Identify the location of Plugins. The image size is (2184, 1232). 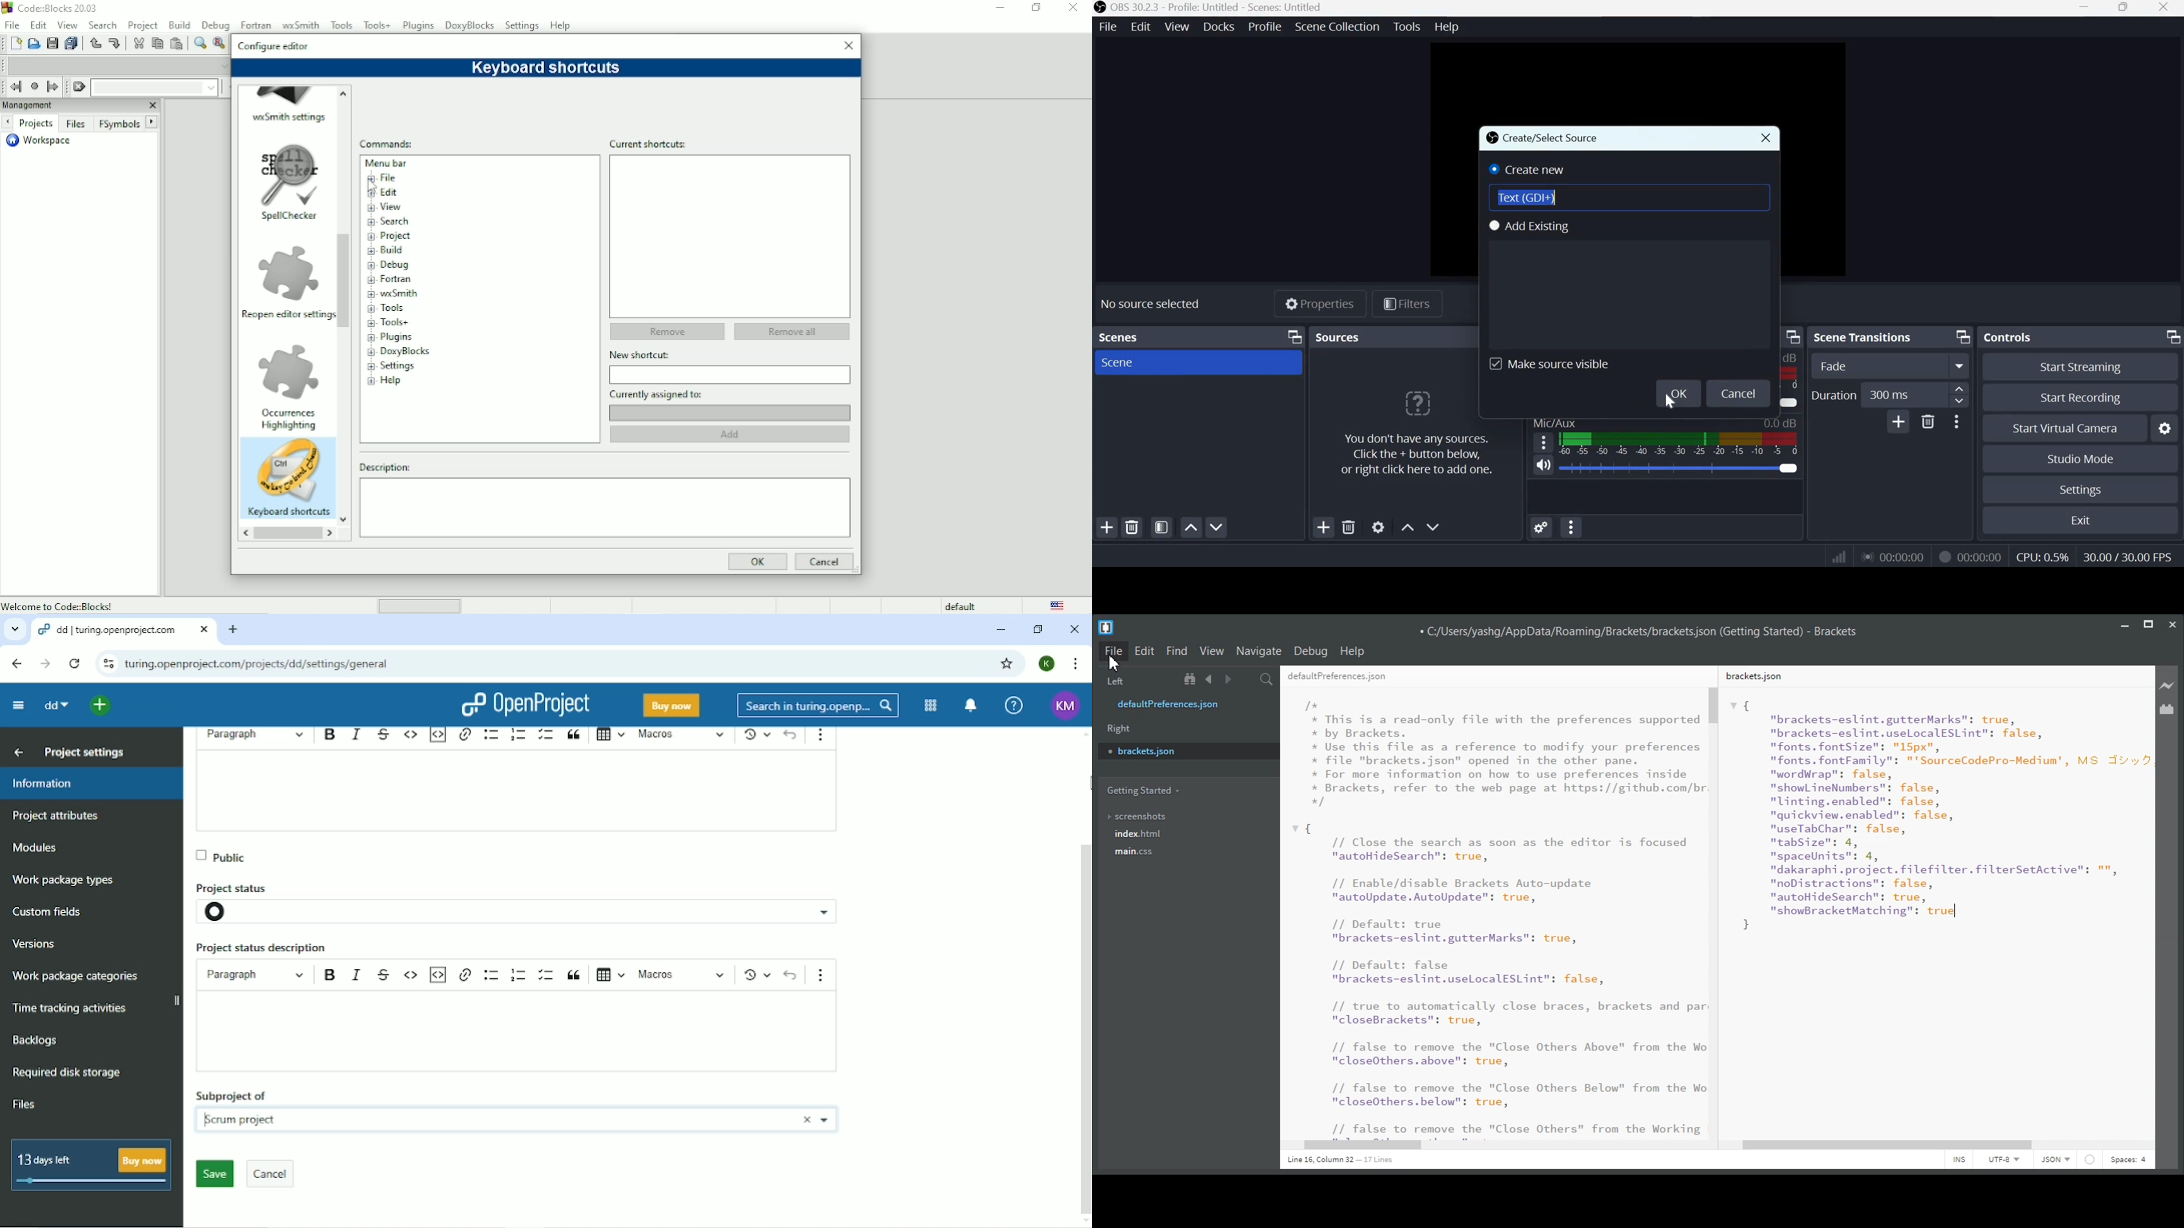
(397, 337).